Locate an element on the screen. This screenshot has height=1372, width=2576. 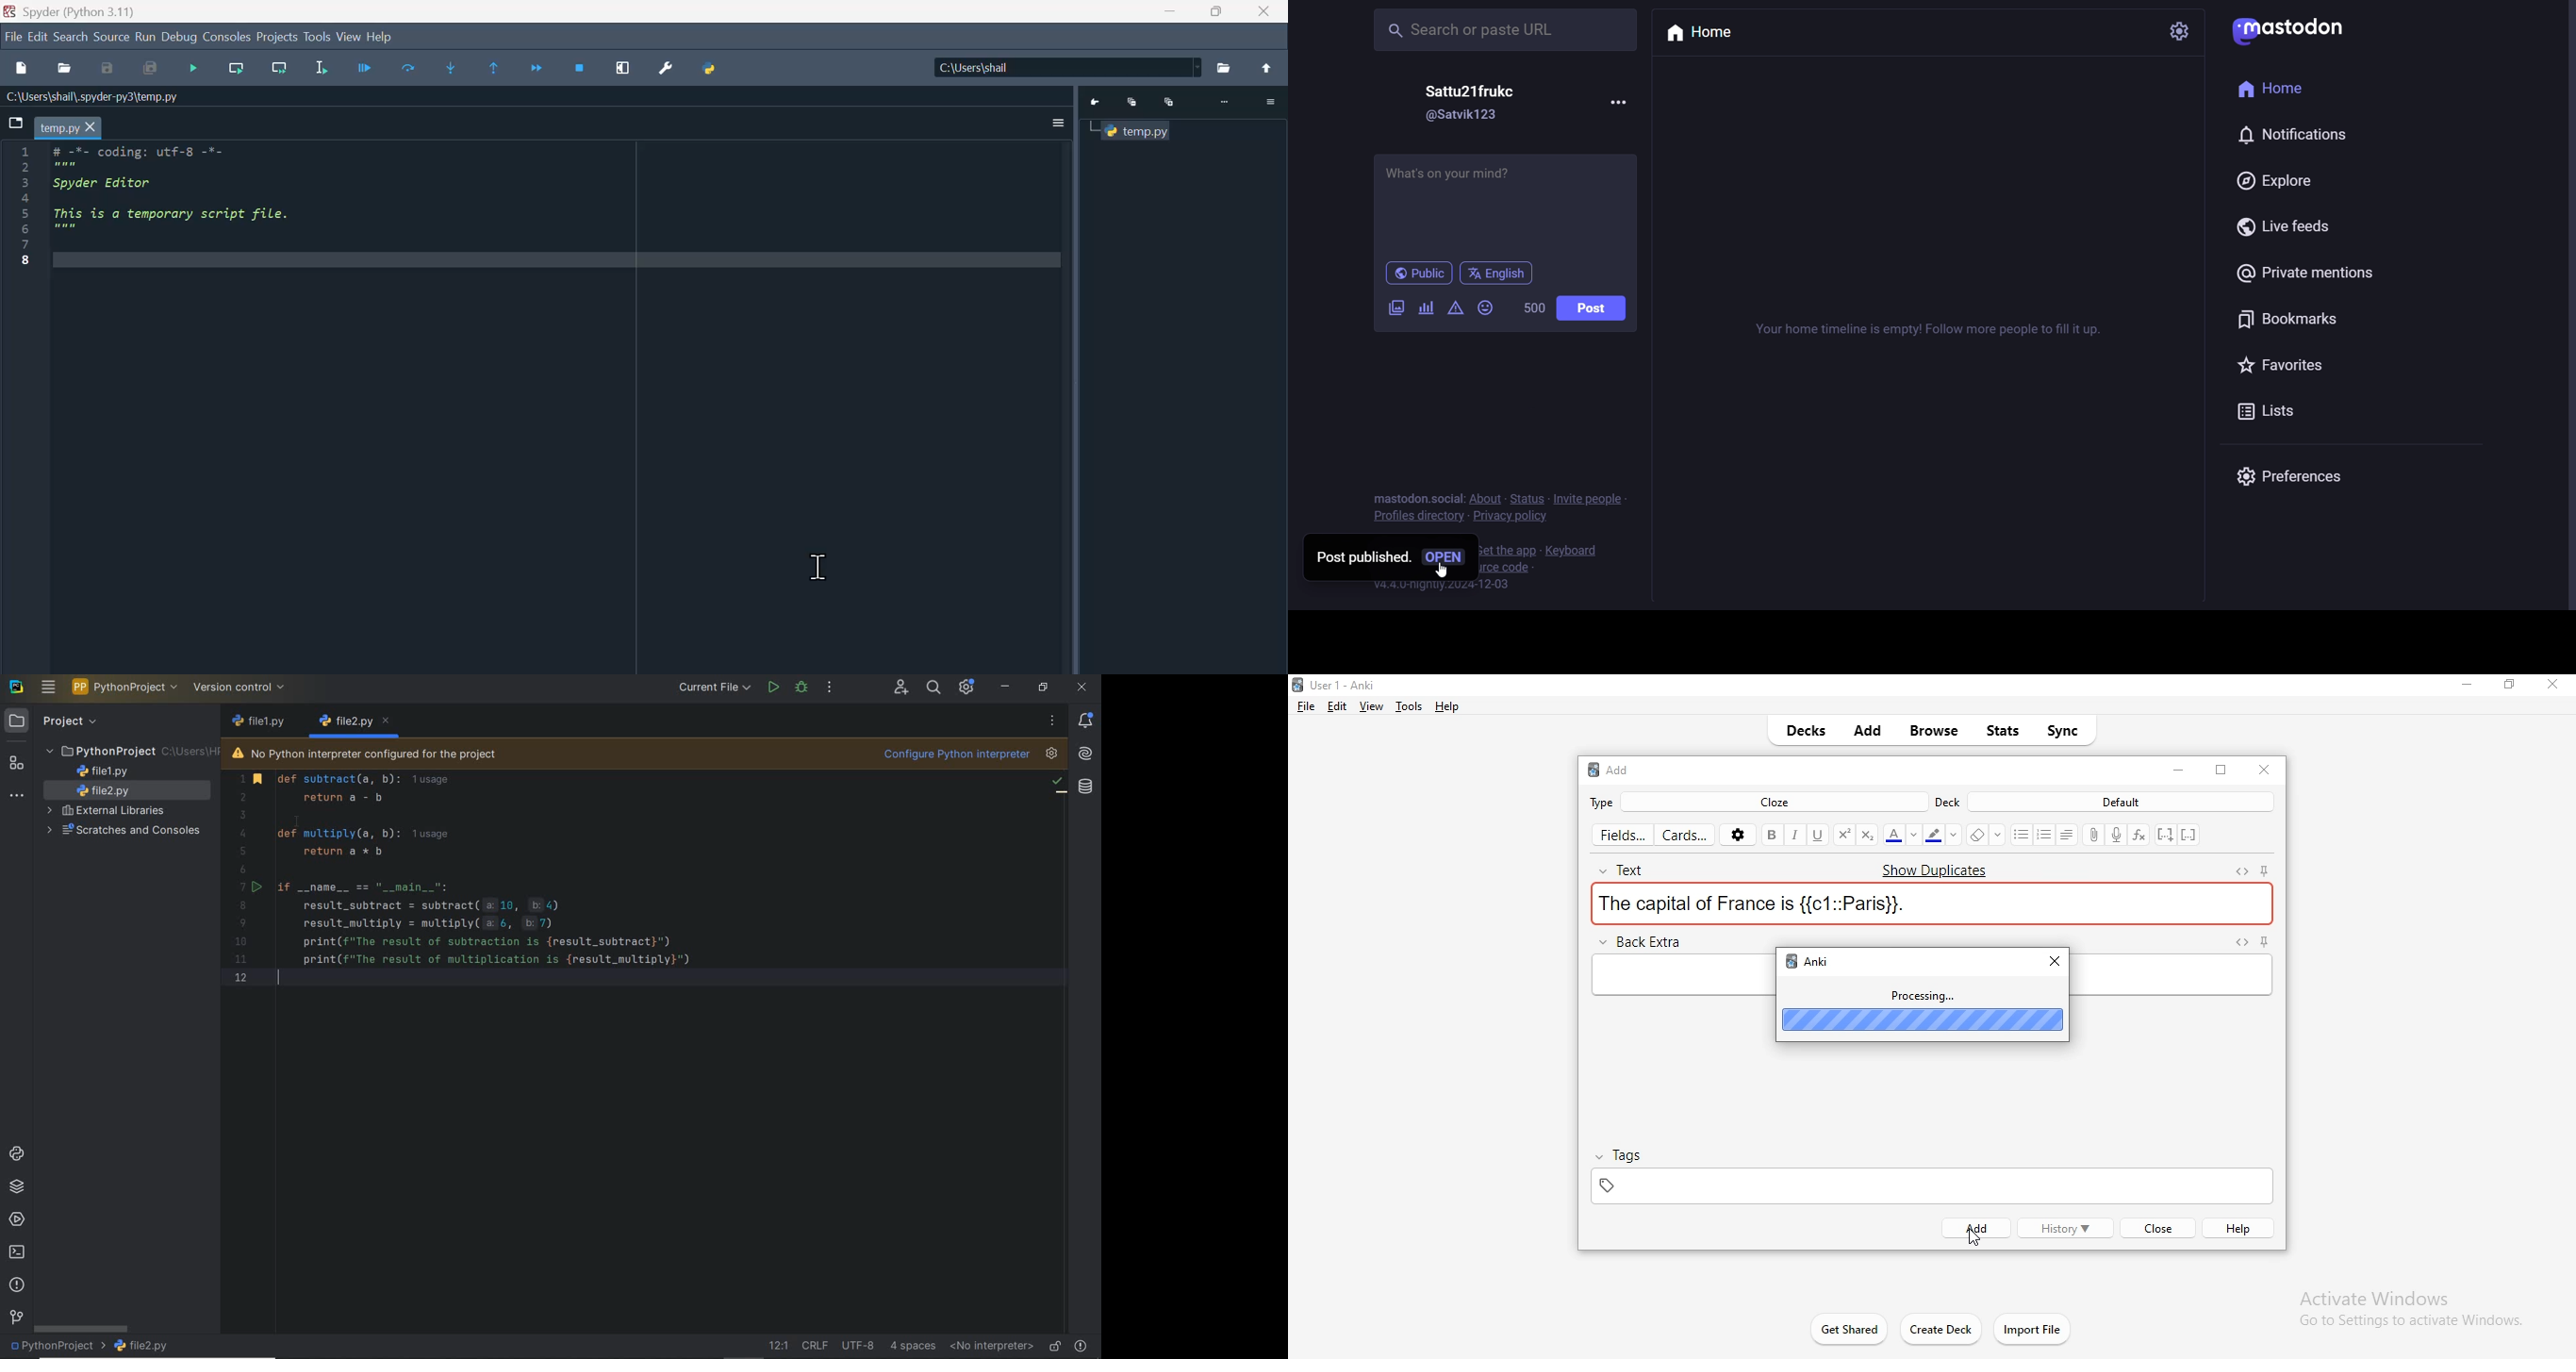
Consoles is located at coordinates (226, 36).